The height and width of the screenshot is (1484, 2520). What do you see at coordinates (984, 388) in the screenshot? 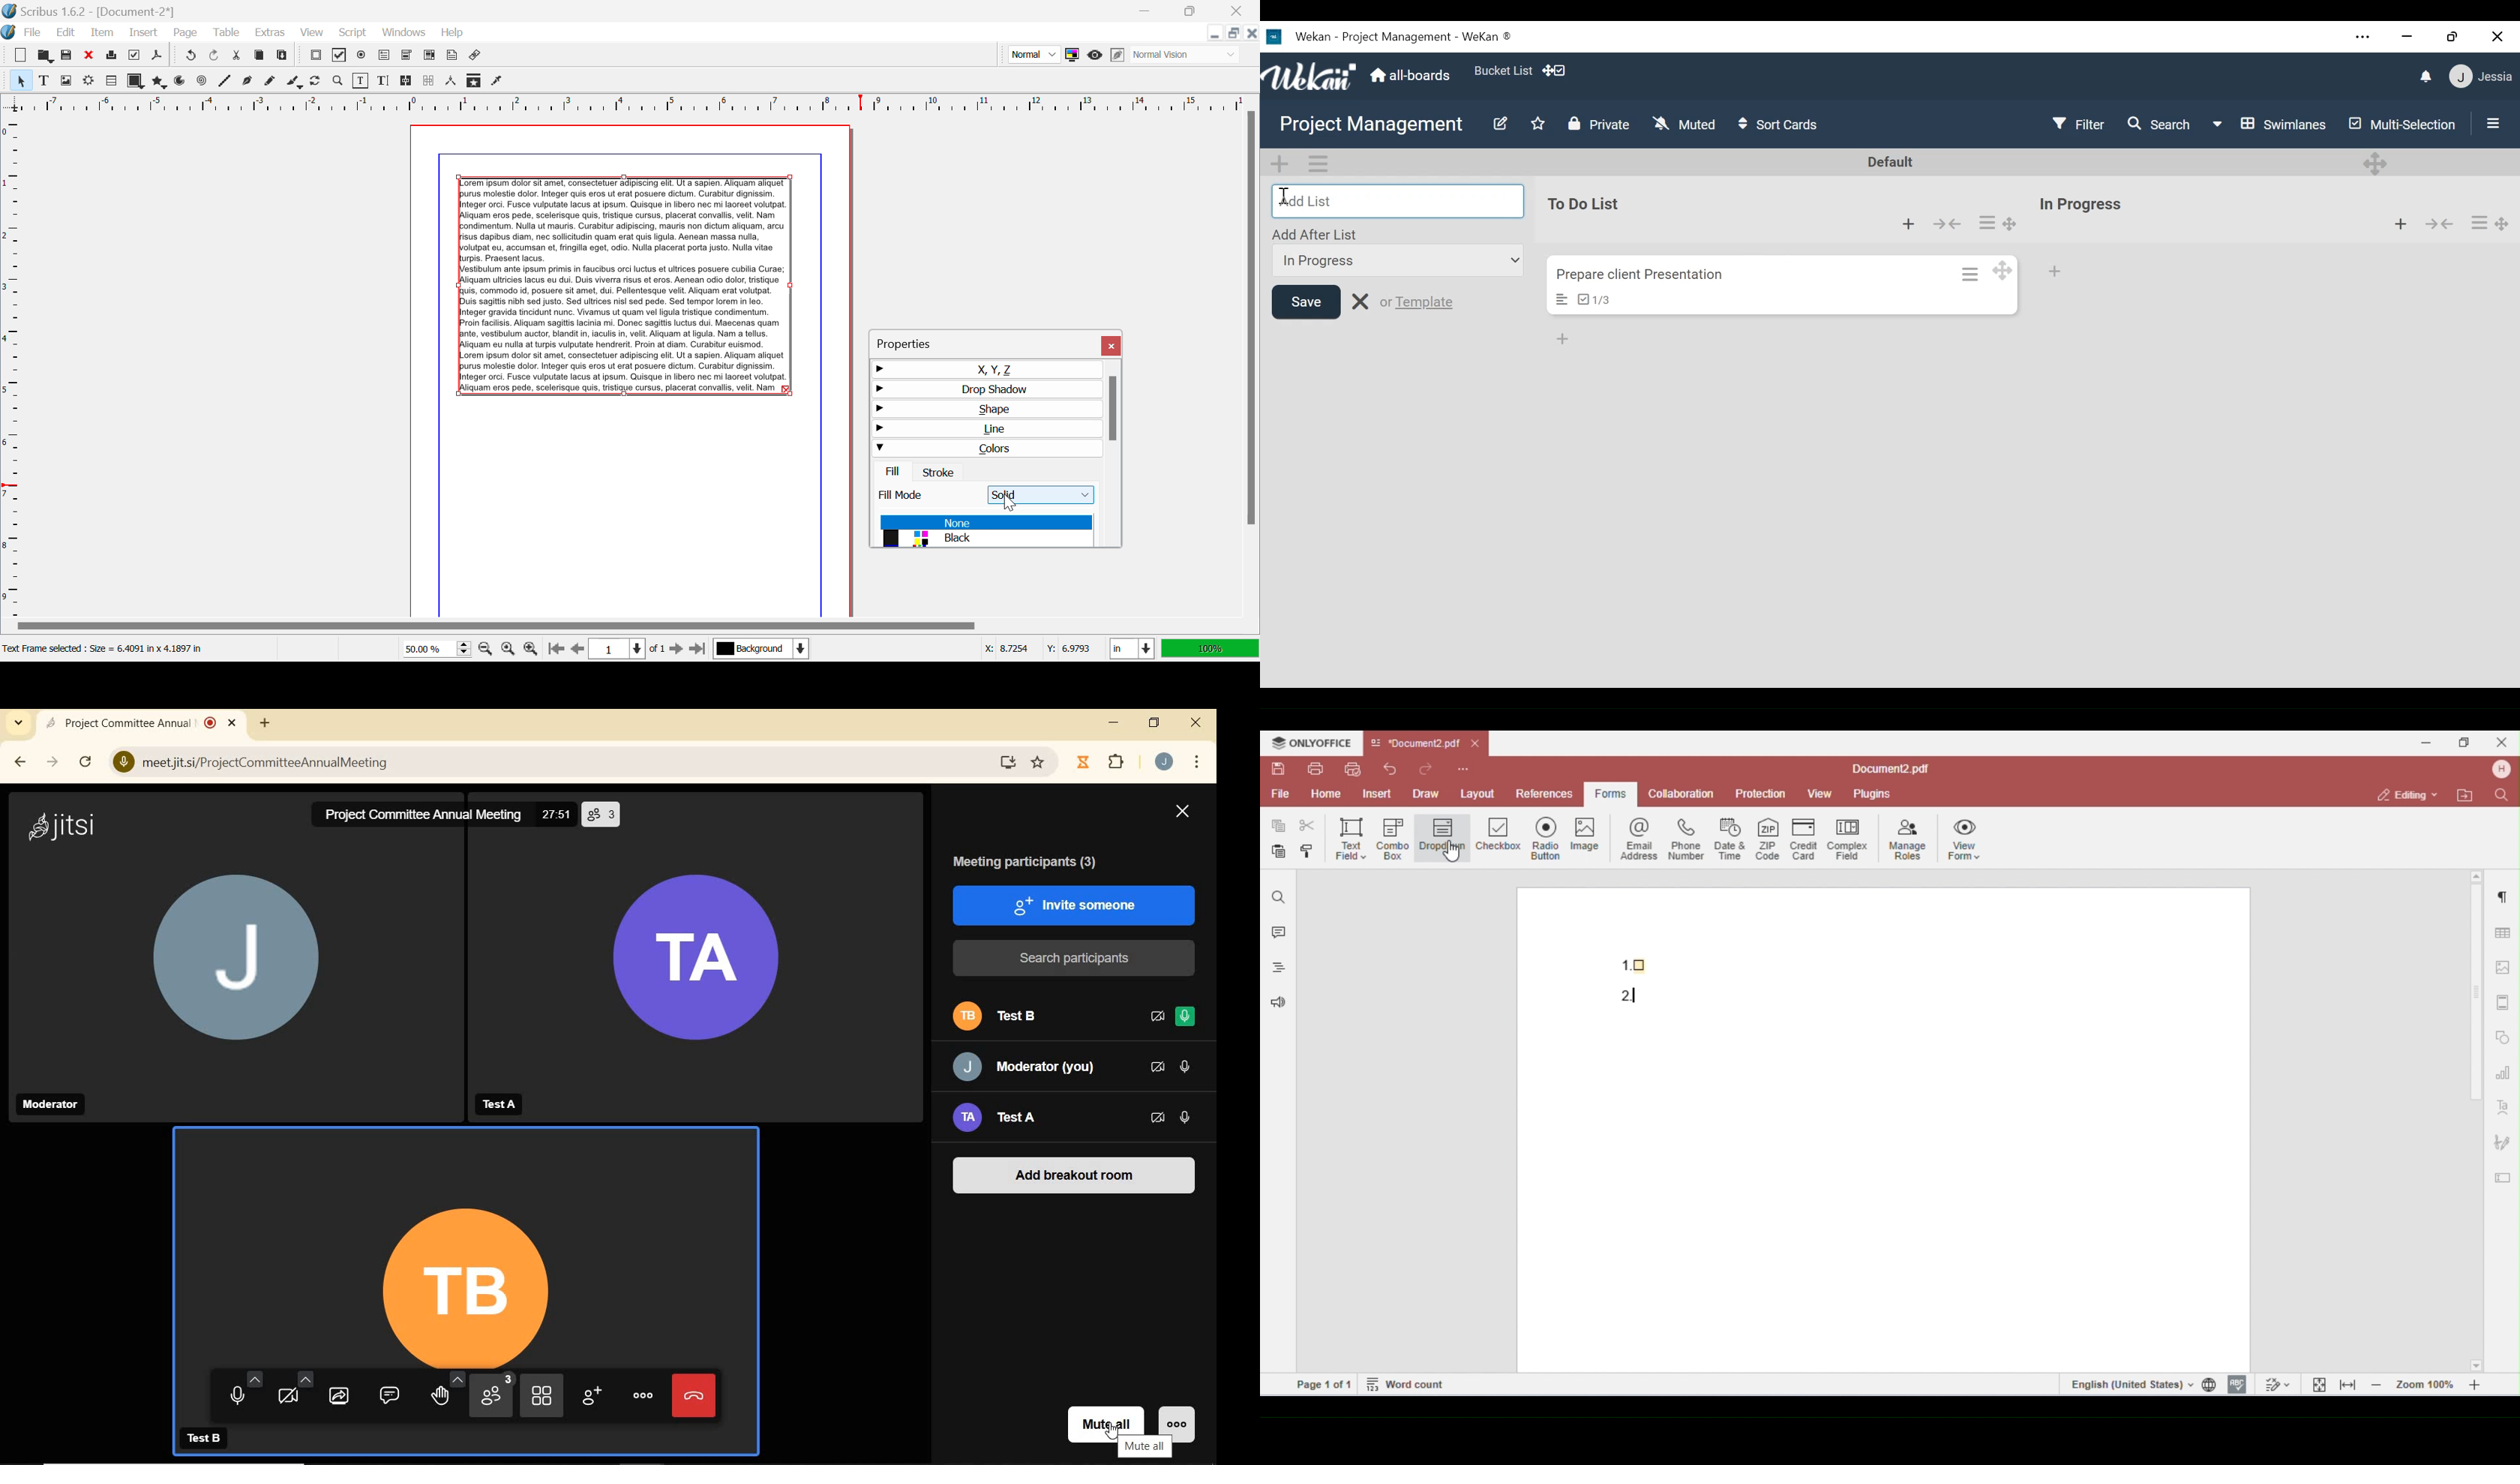
I see `Drop Shadow` at bounding box center [984, 388].